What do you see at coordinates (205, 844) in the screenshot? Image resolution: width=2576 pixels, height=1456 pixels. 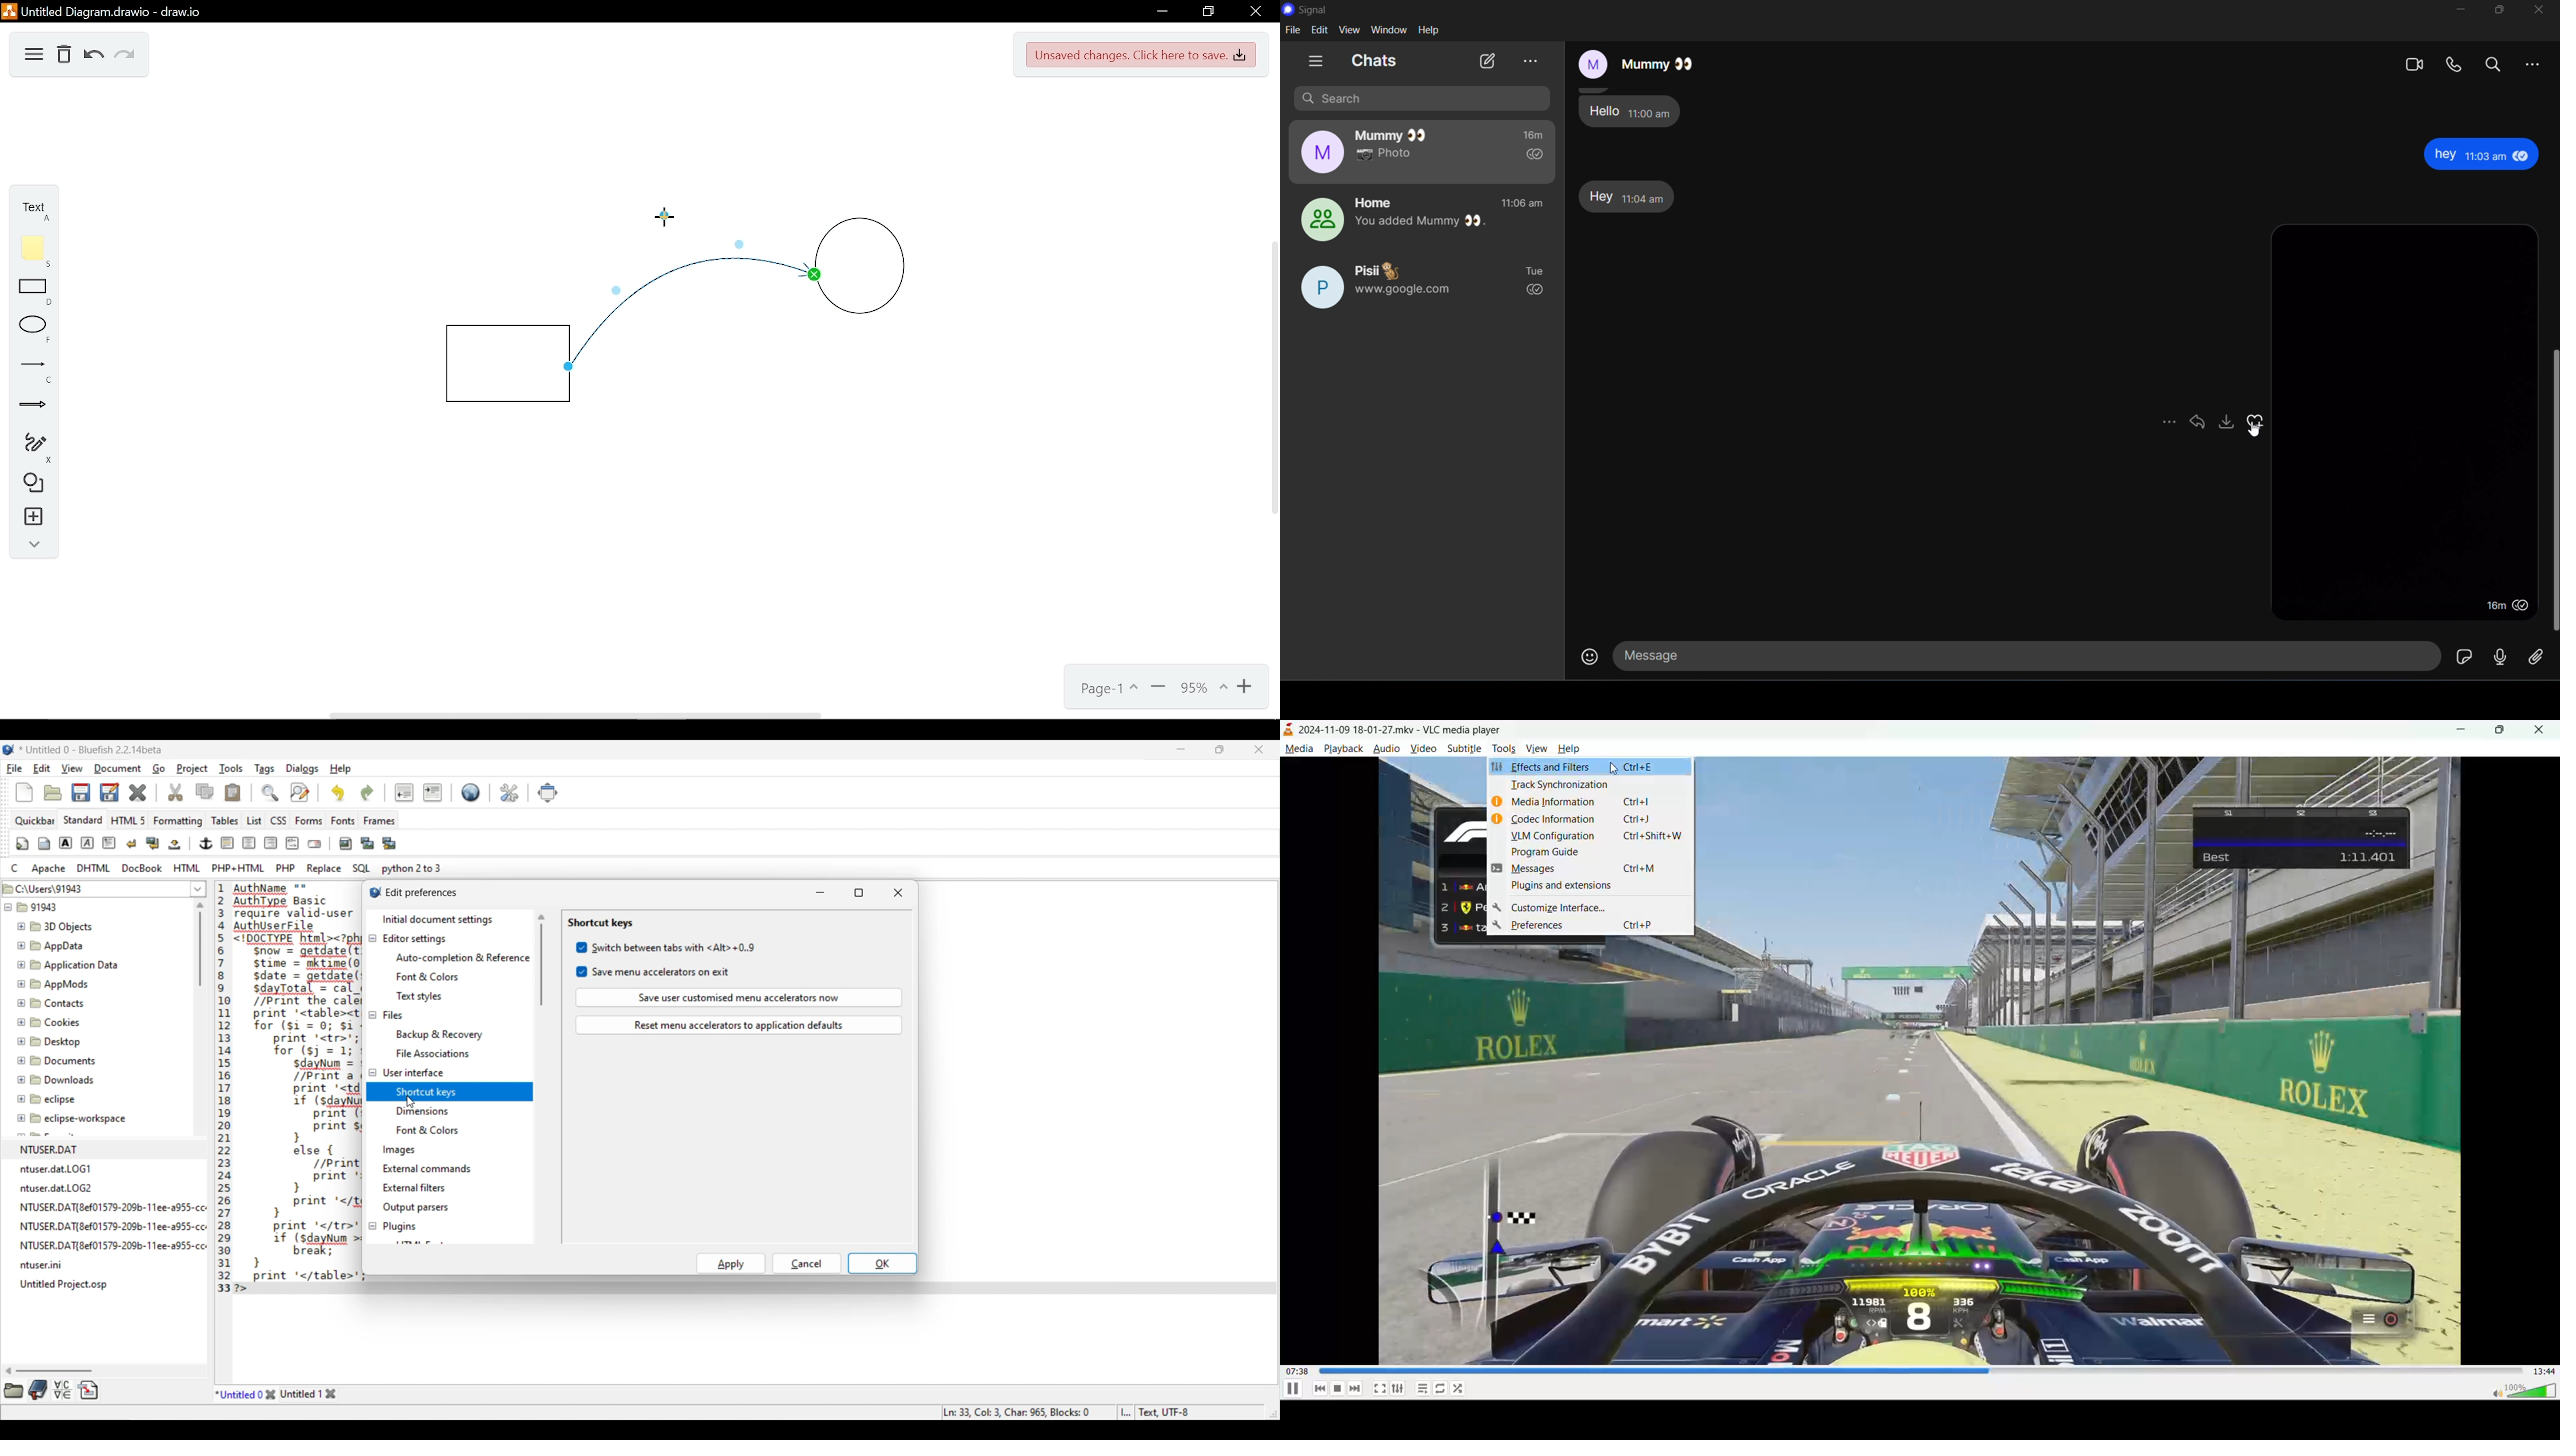 I see `Text and image edit tools` at bounding box center [205, 844].